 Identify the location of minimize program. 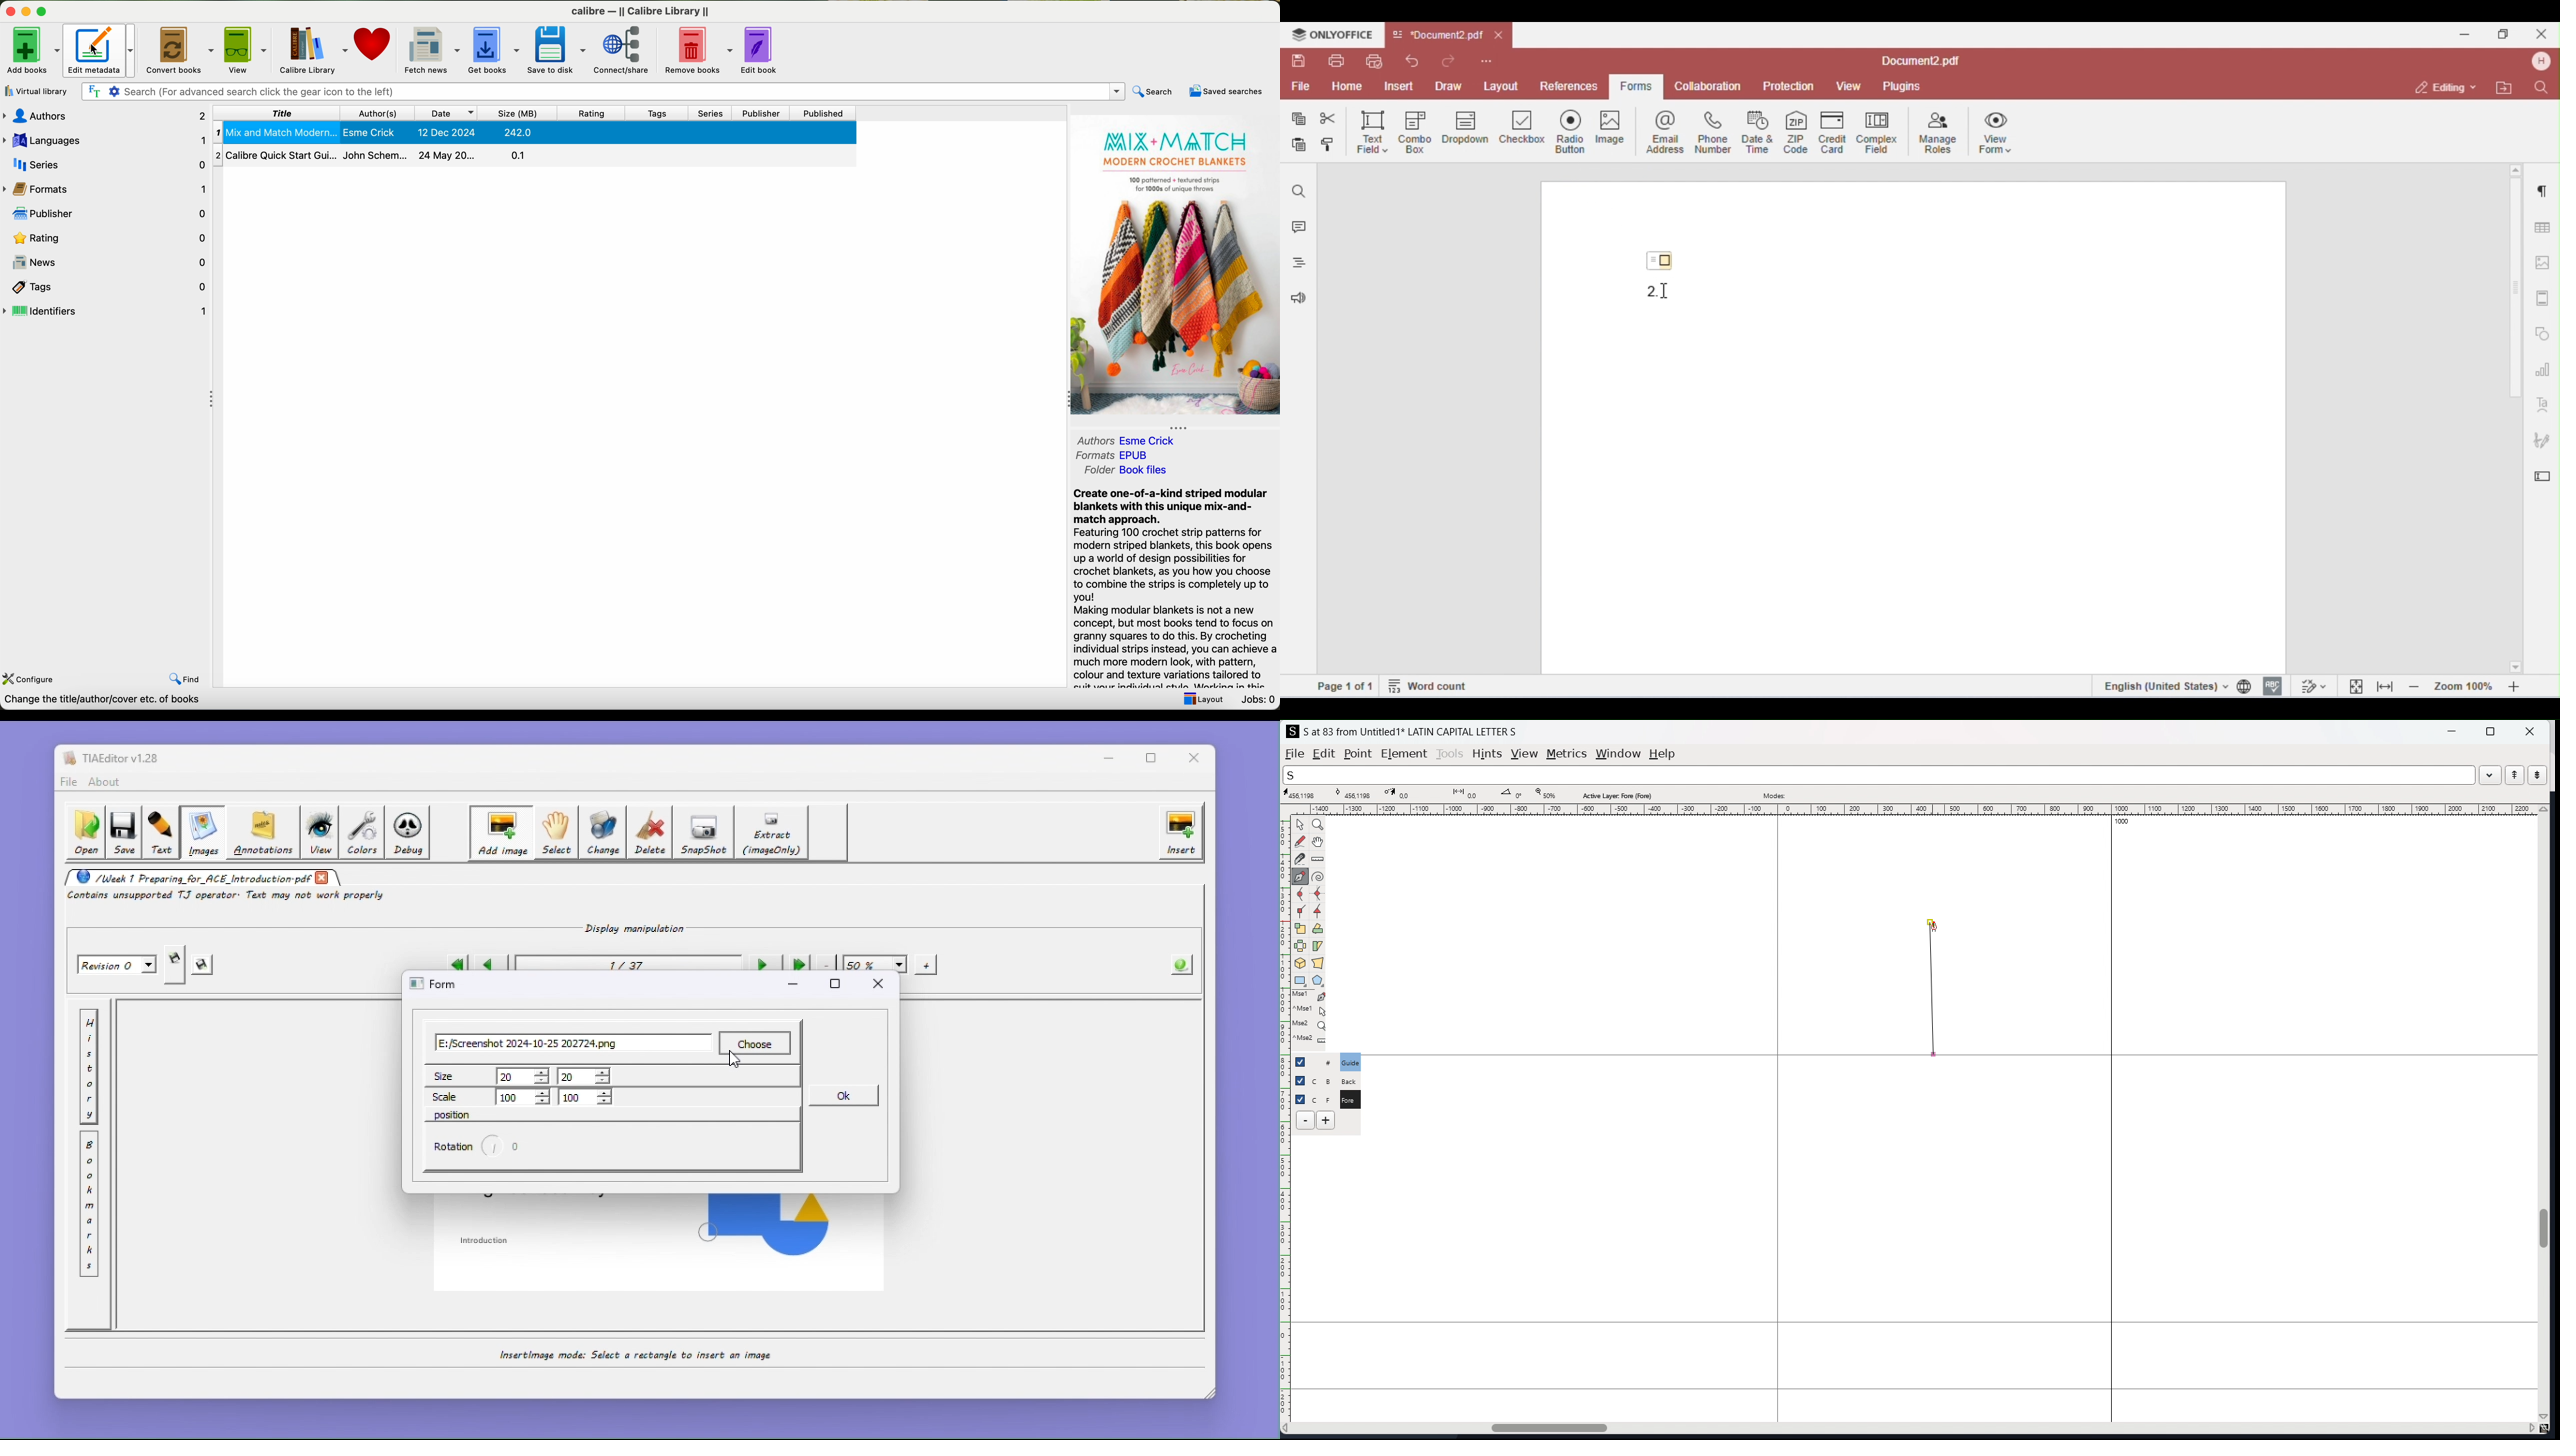
(28, 11).